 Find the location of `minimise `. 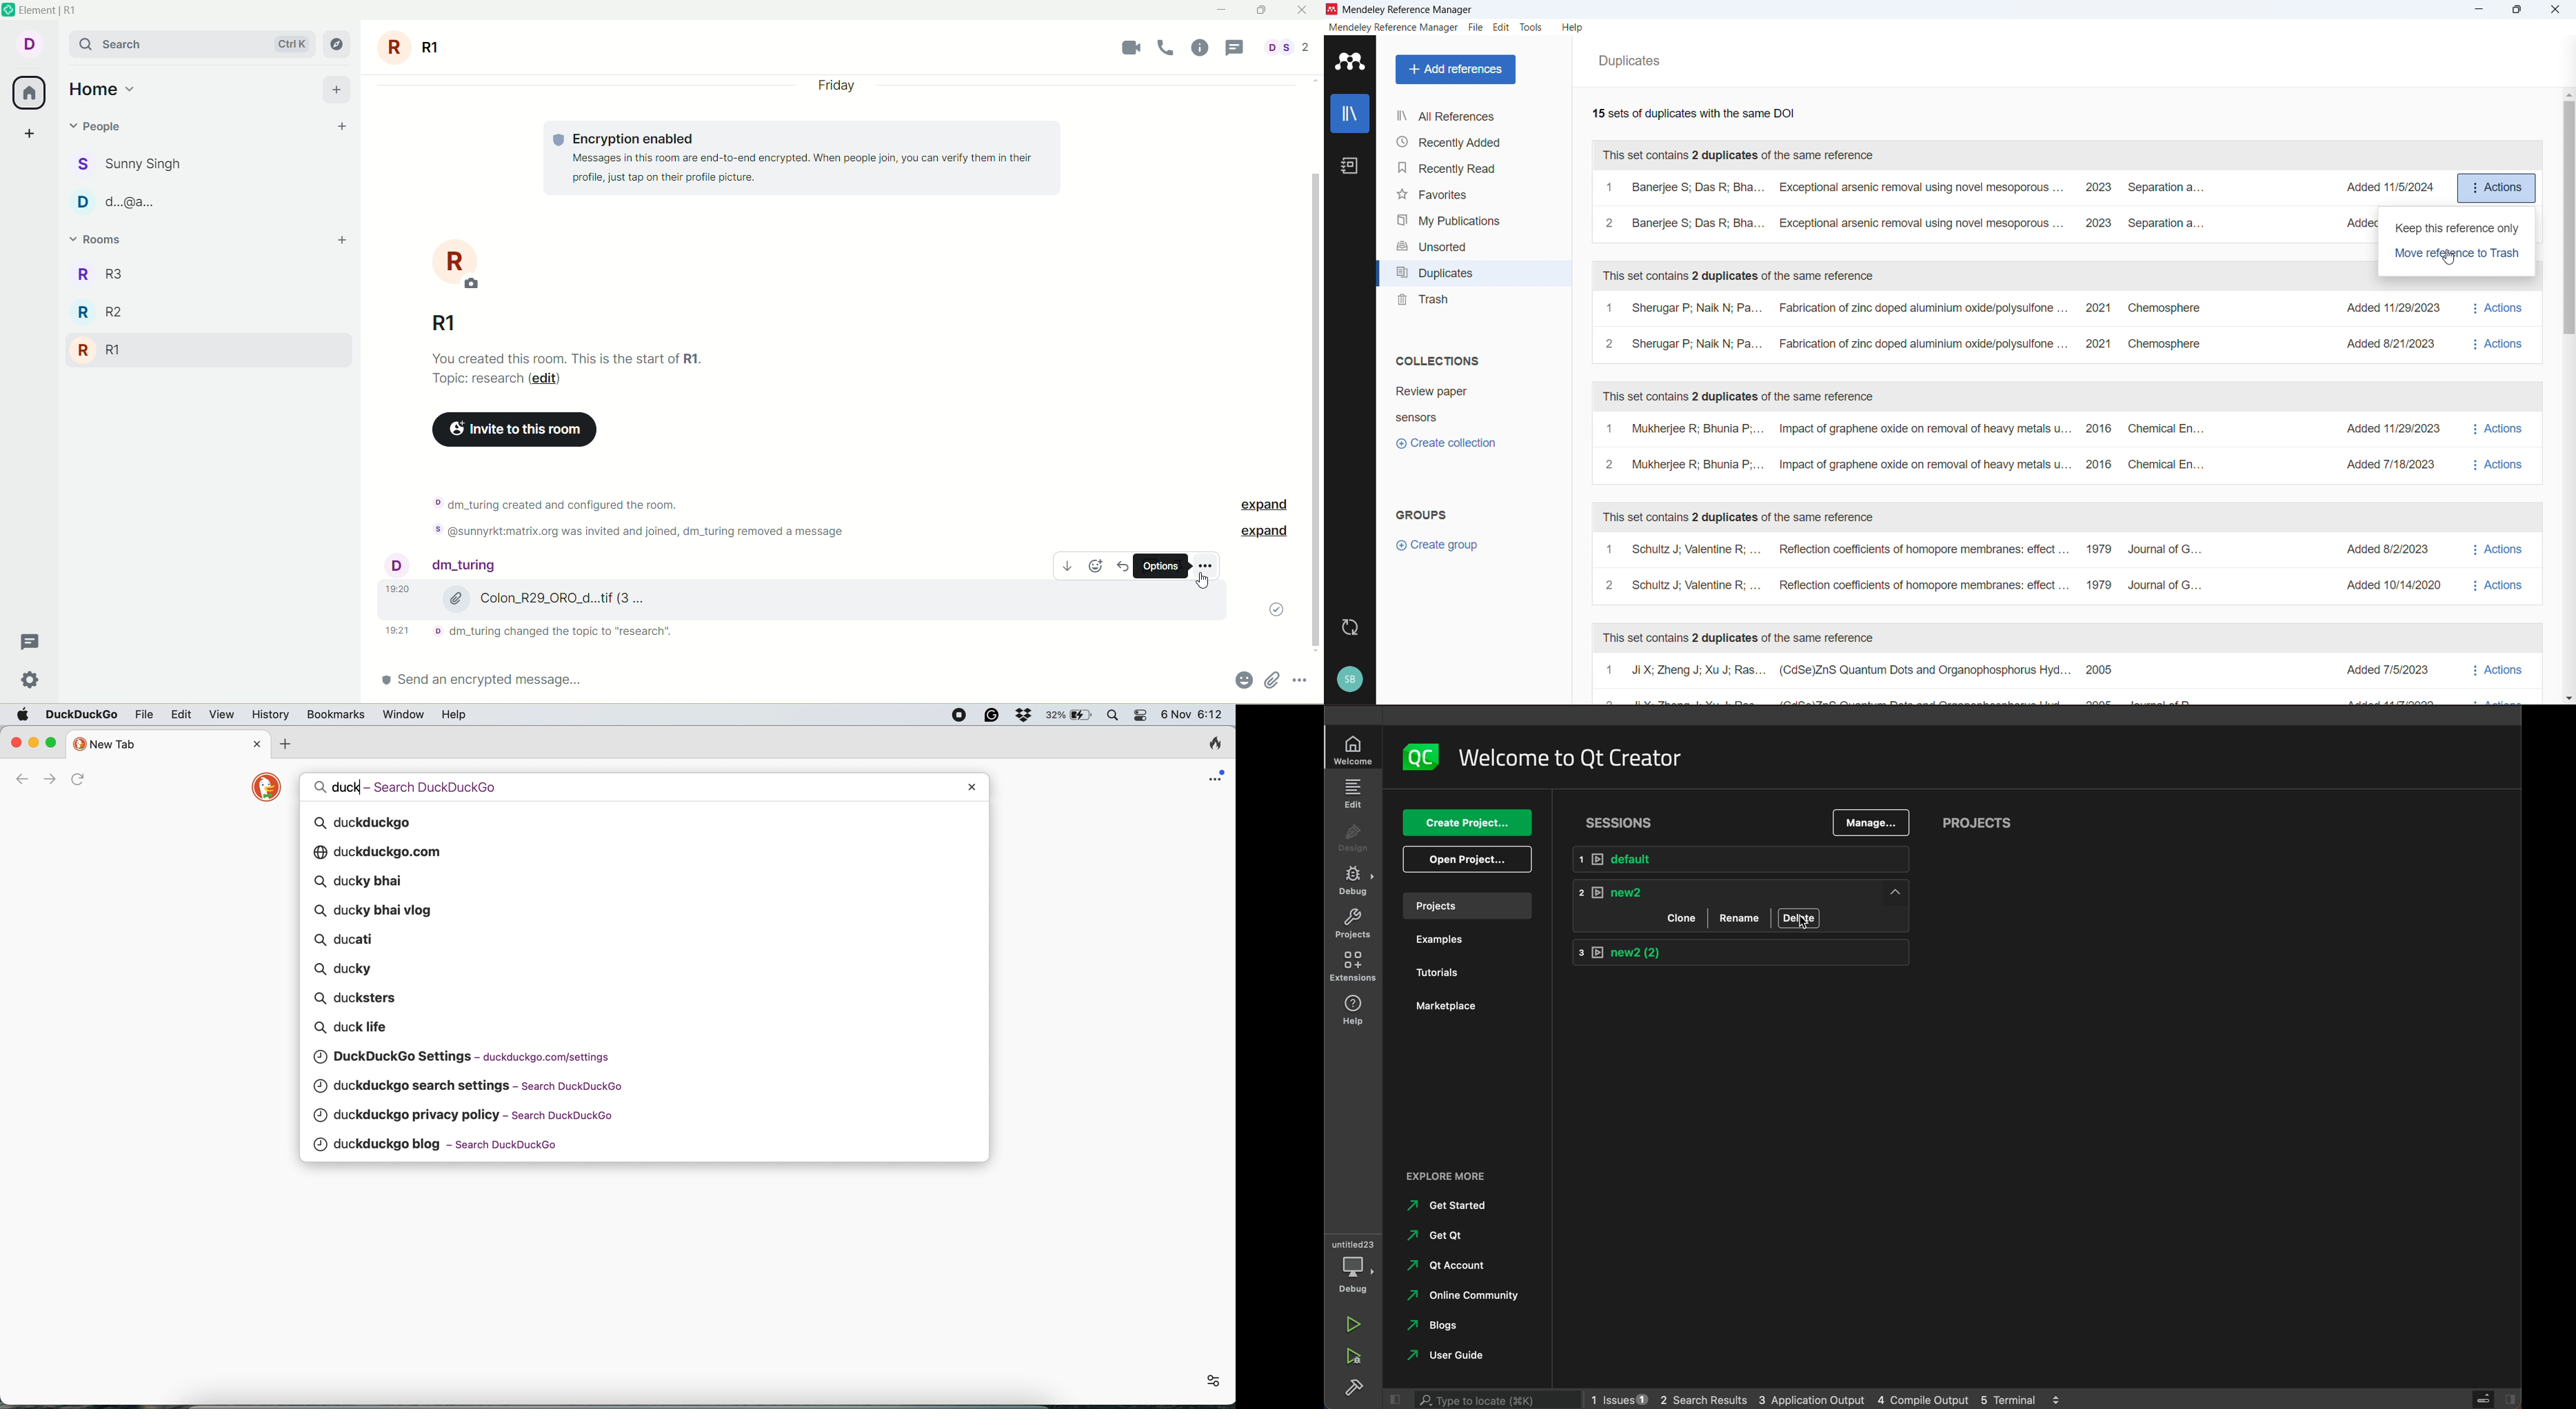

minimise  is located at coordinates (2480, 10).